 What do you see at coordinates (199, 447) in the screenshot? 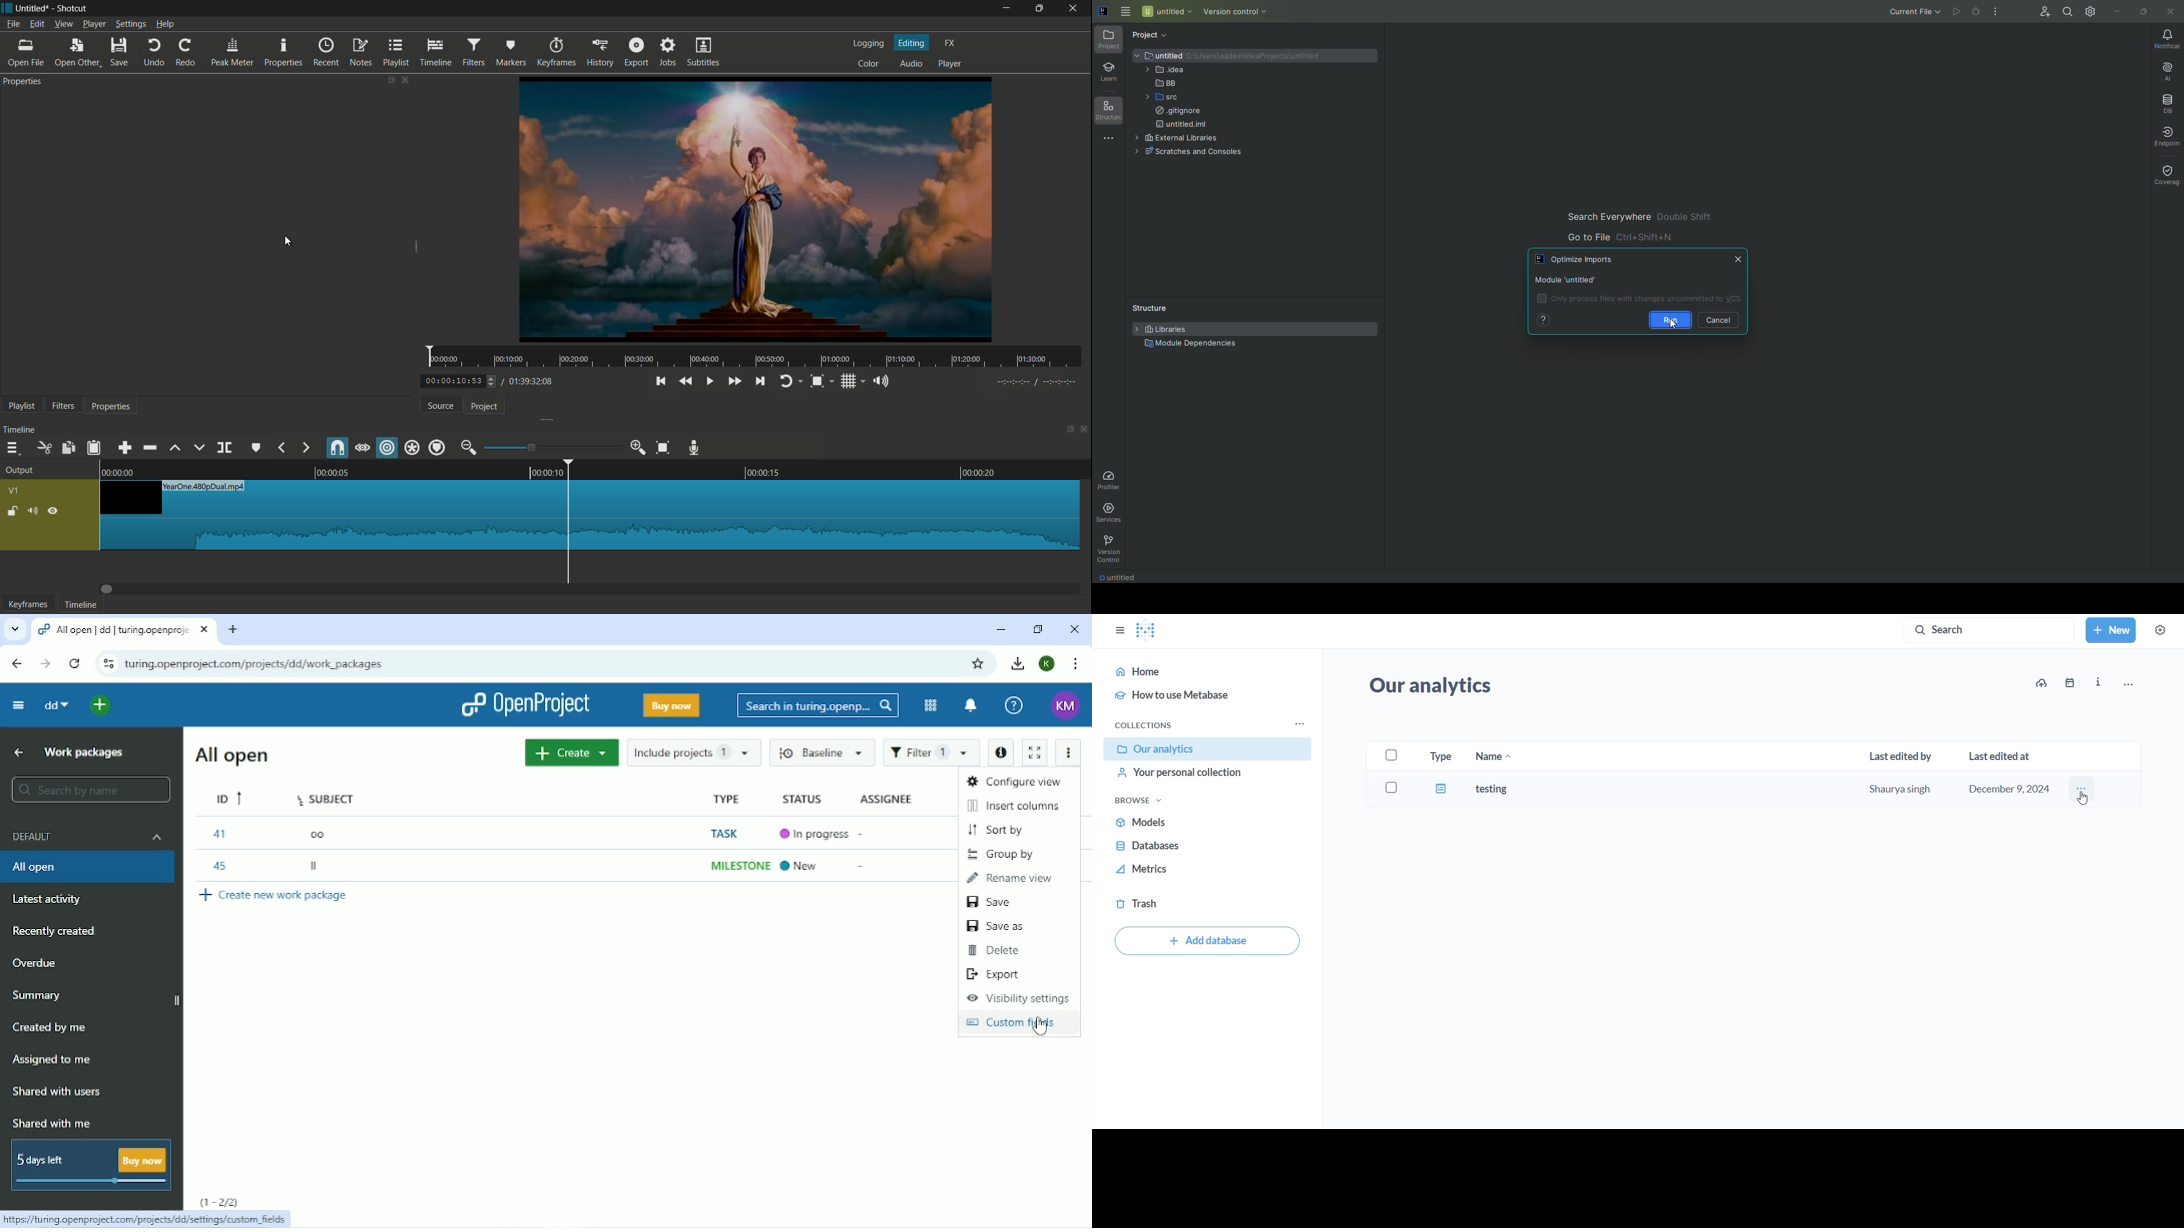
I see `overwrite` at bounding box center [199, 447].